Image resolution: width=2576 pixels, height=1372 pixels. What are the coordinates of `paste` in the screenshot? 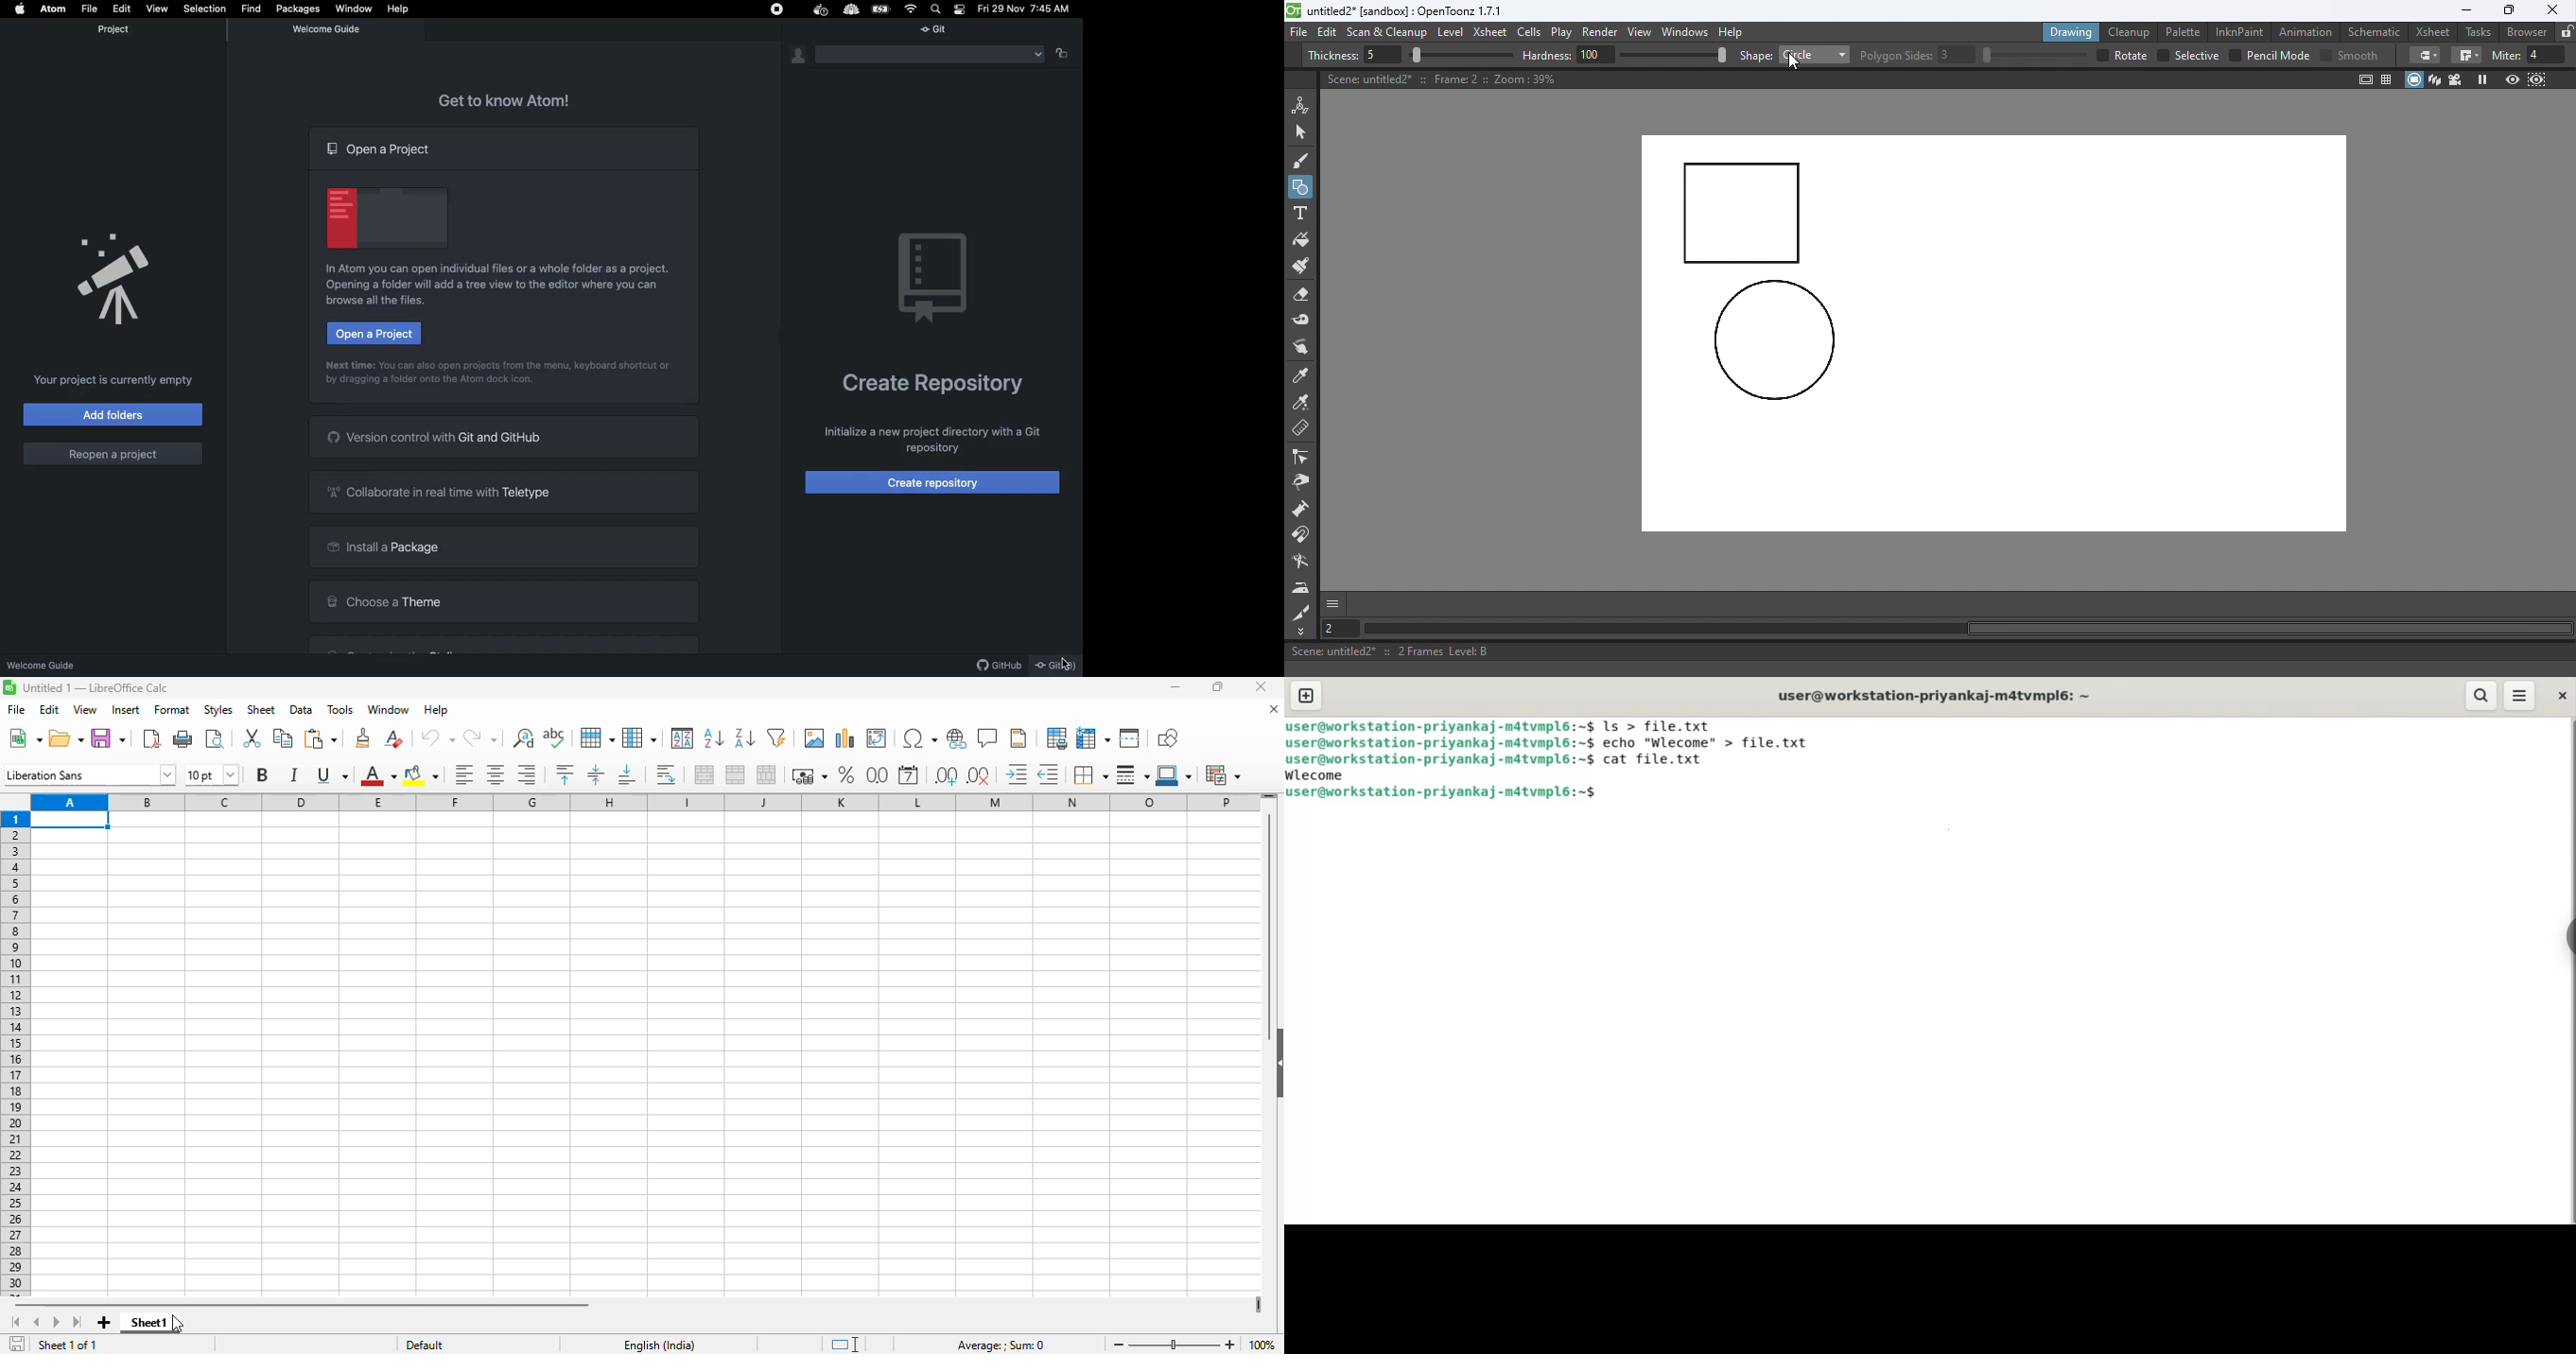 It's located at (321, 738).